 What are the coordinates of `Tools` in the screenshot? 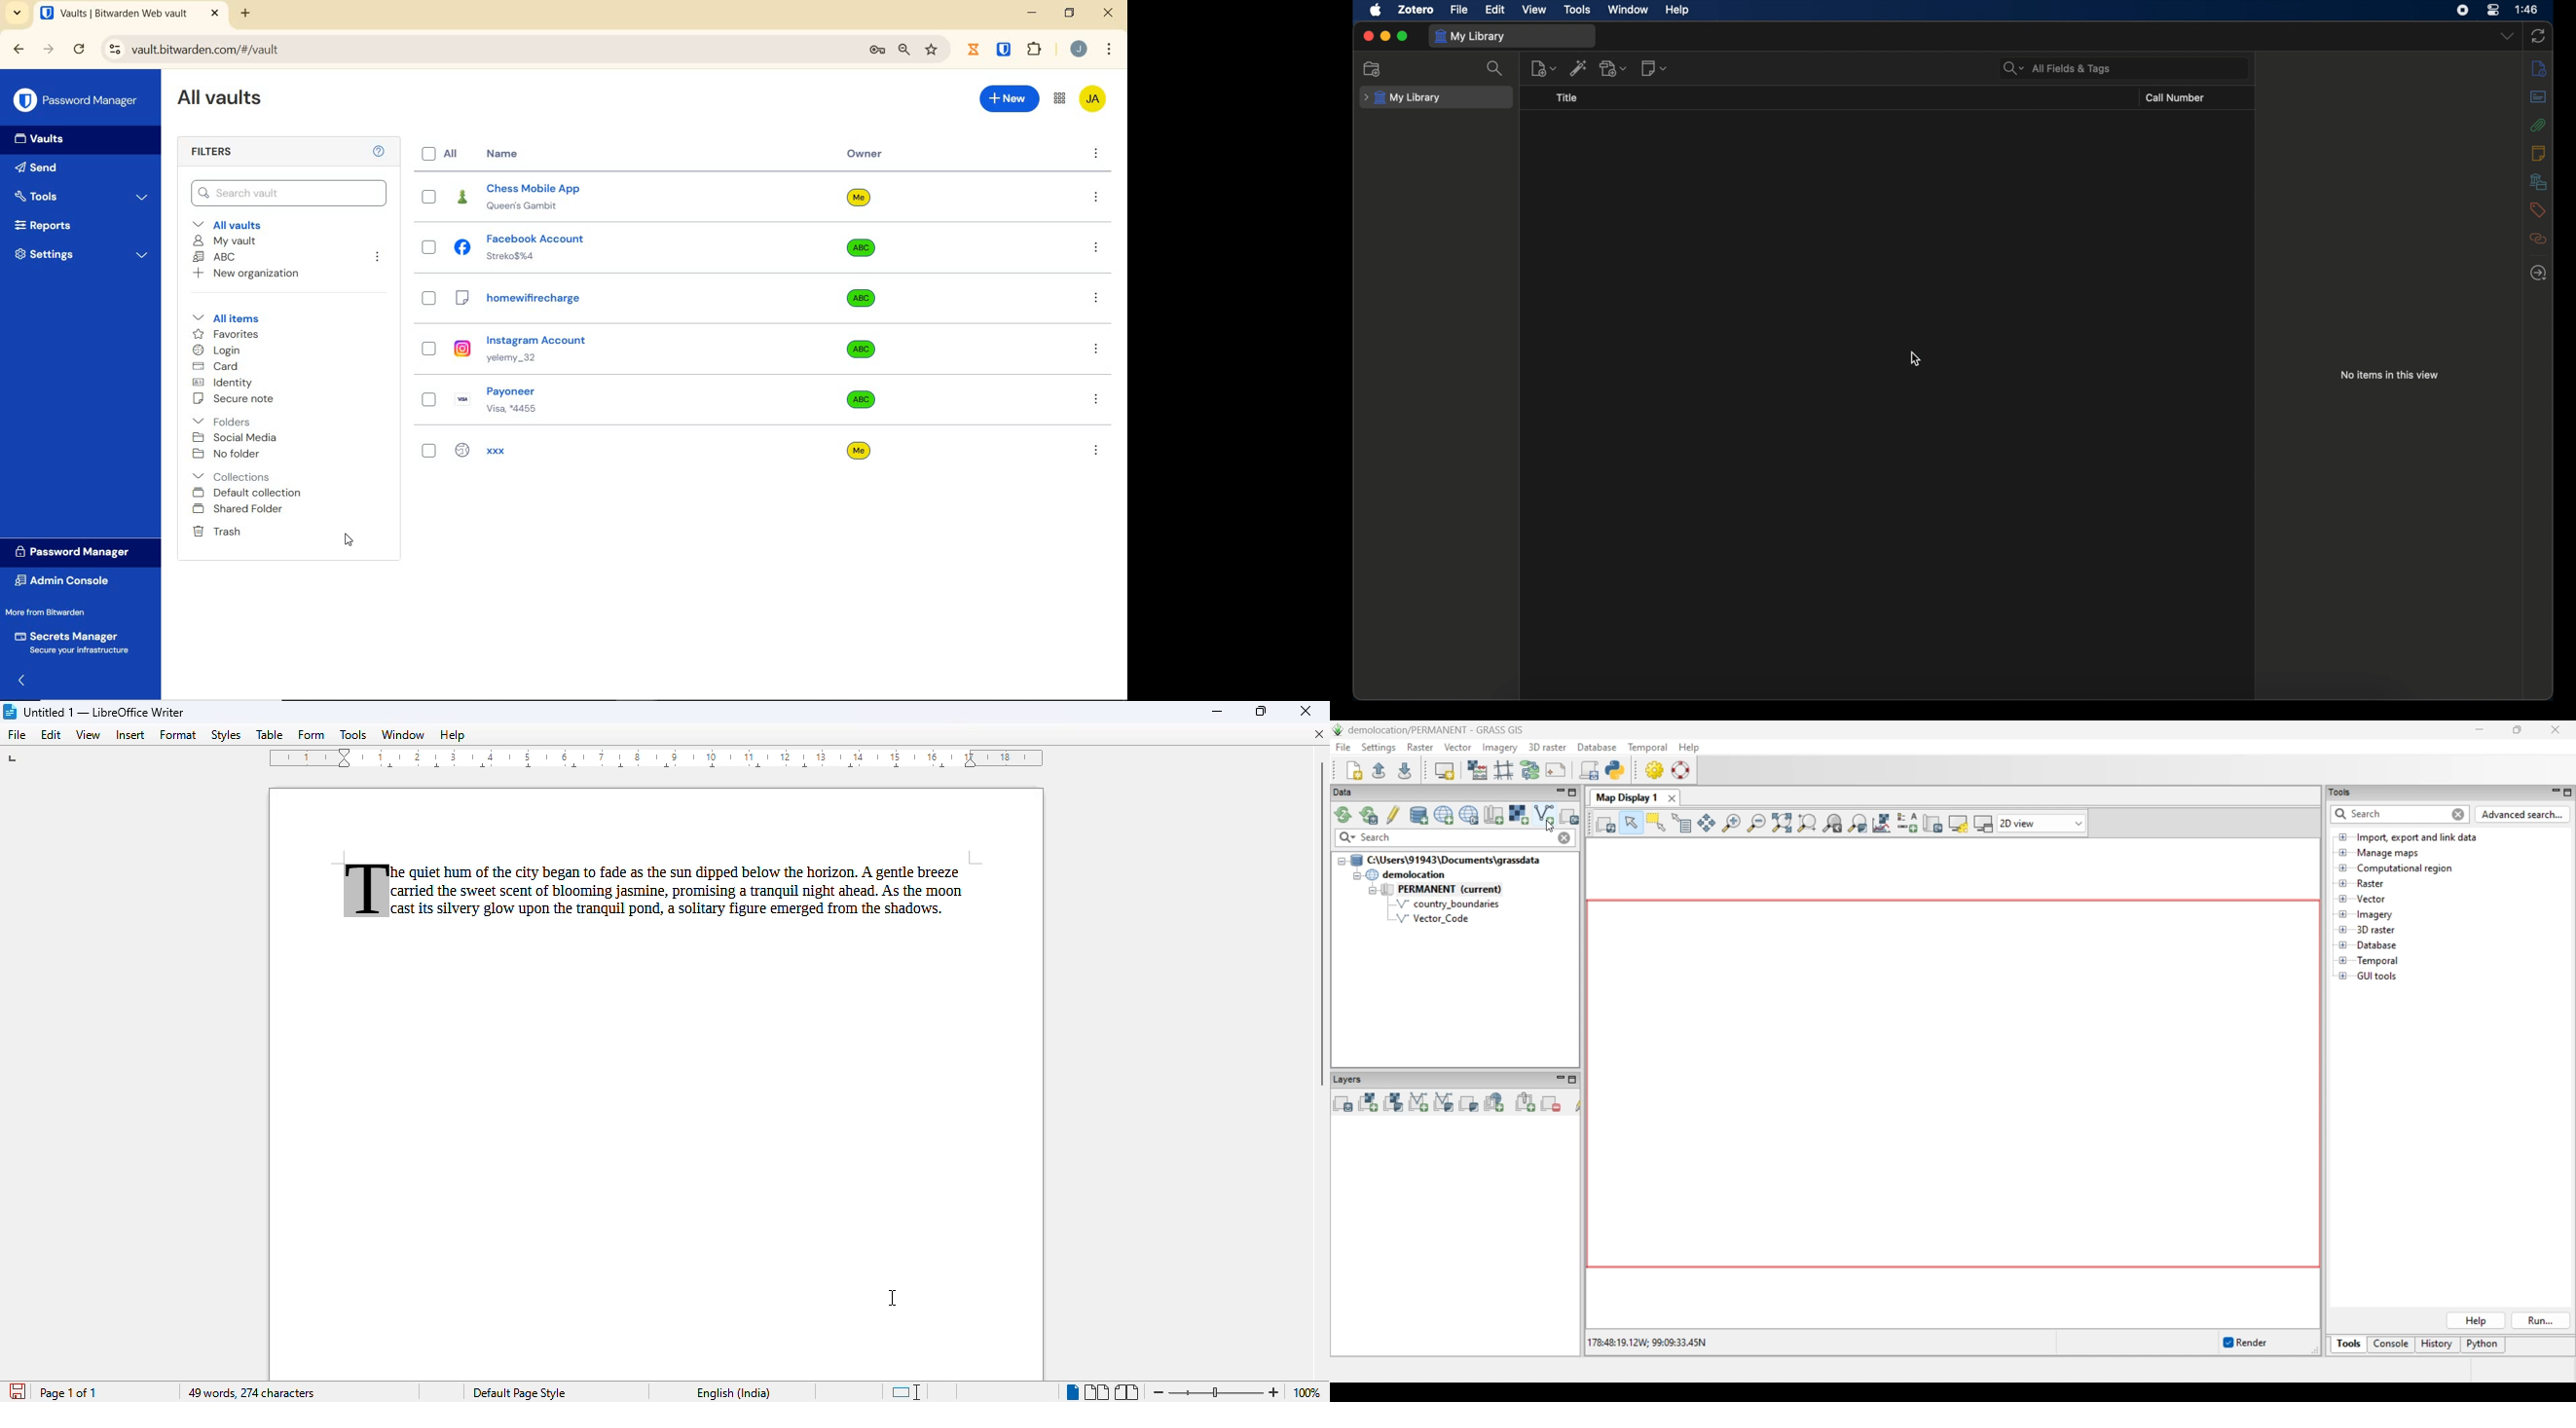 It's located at (82, 194).